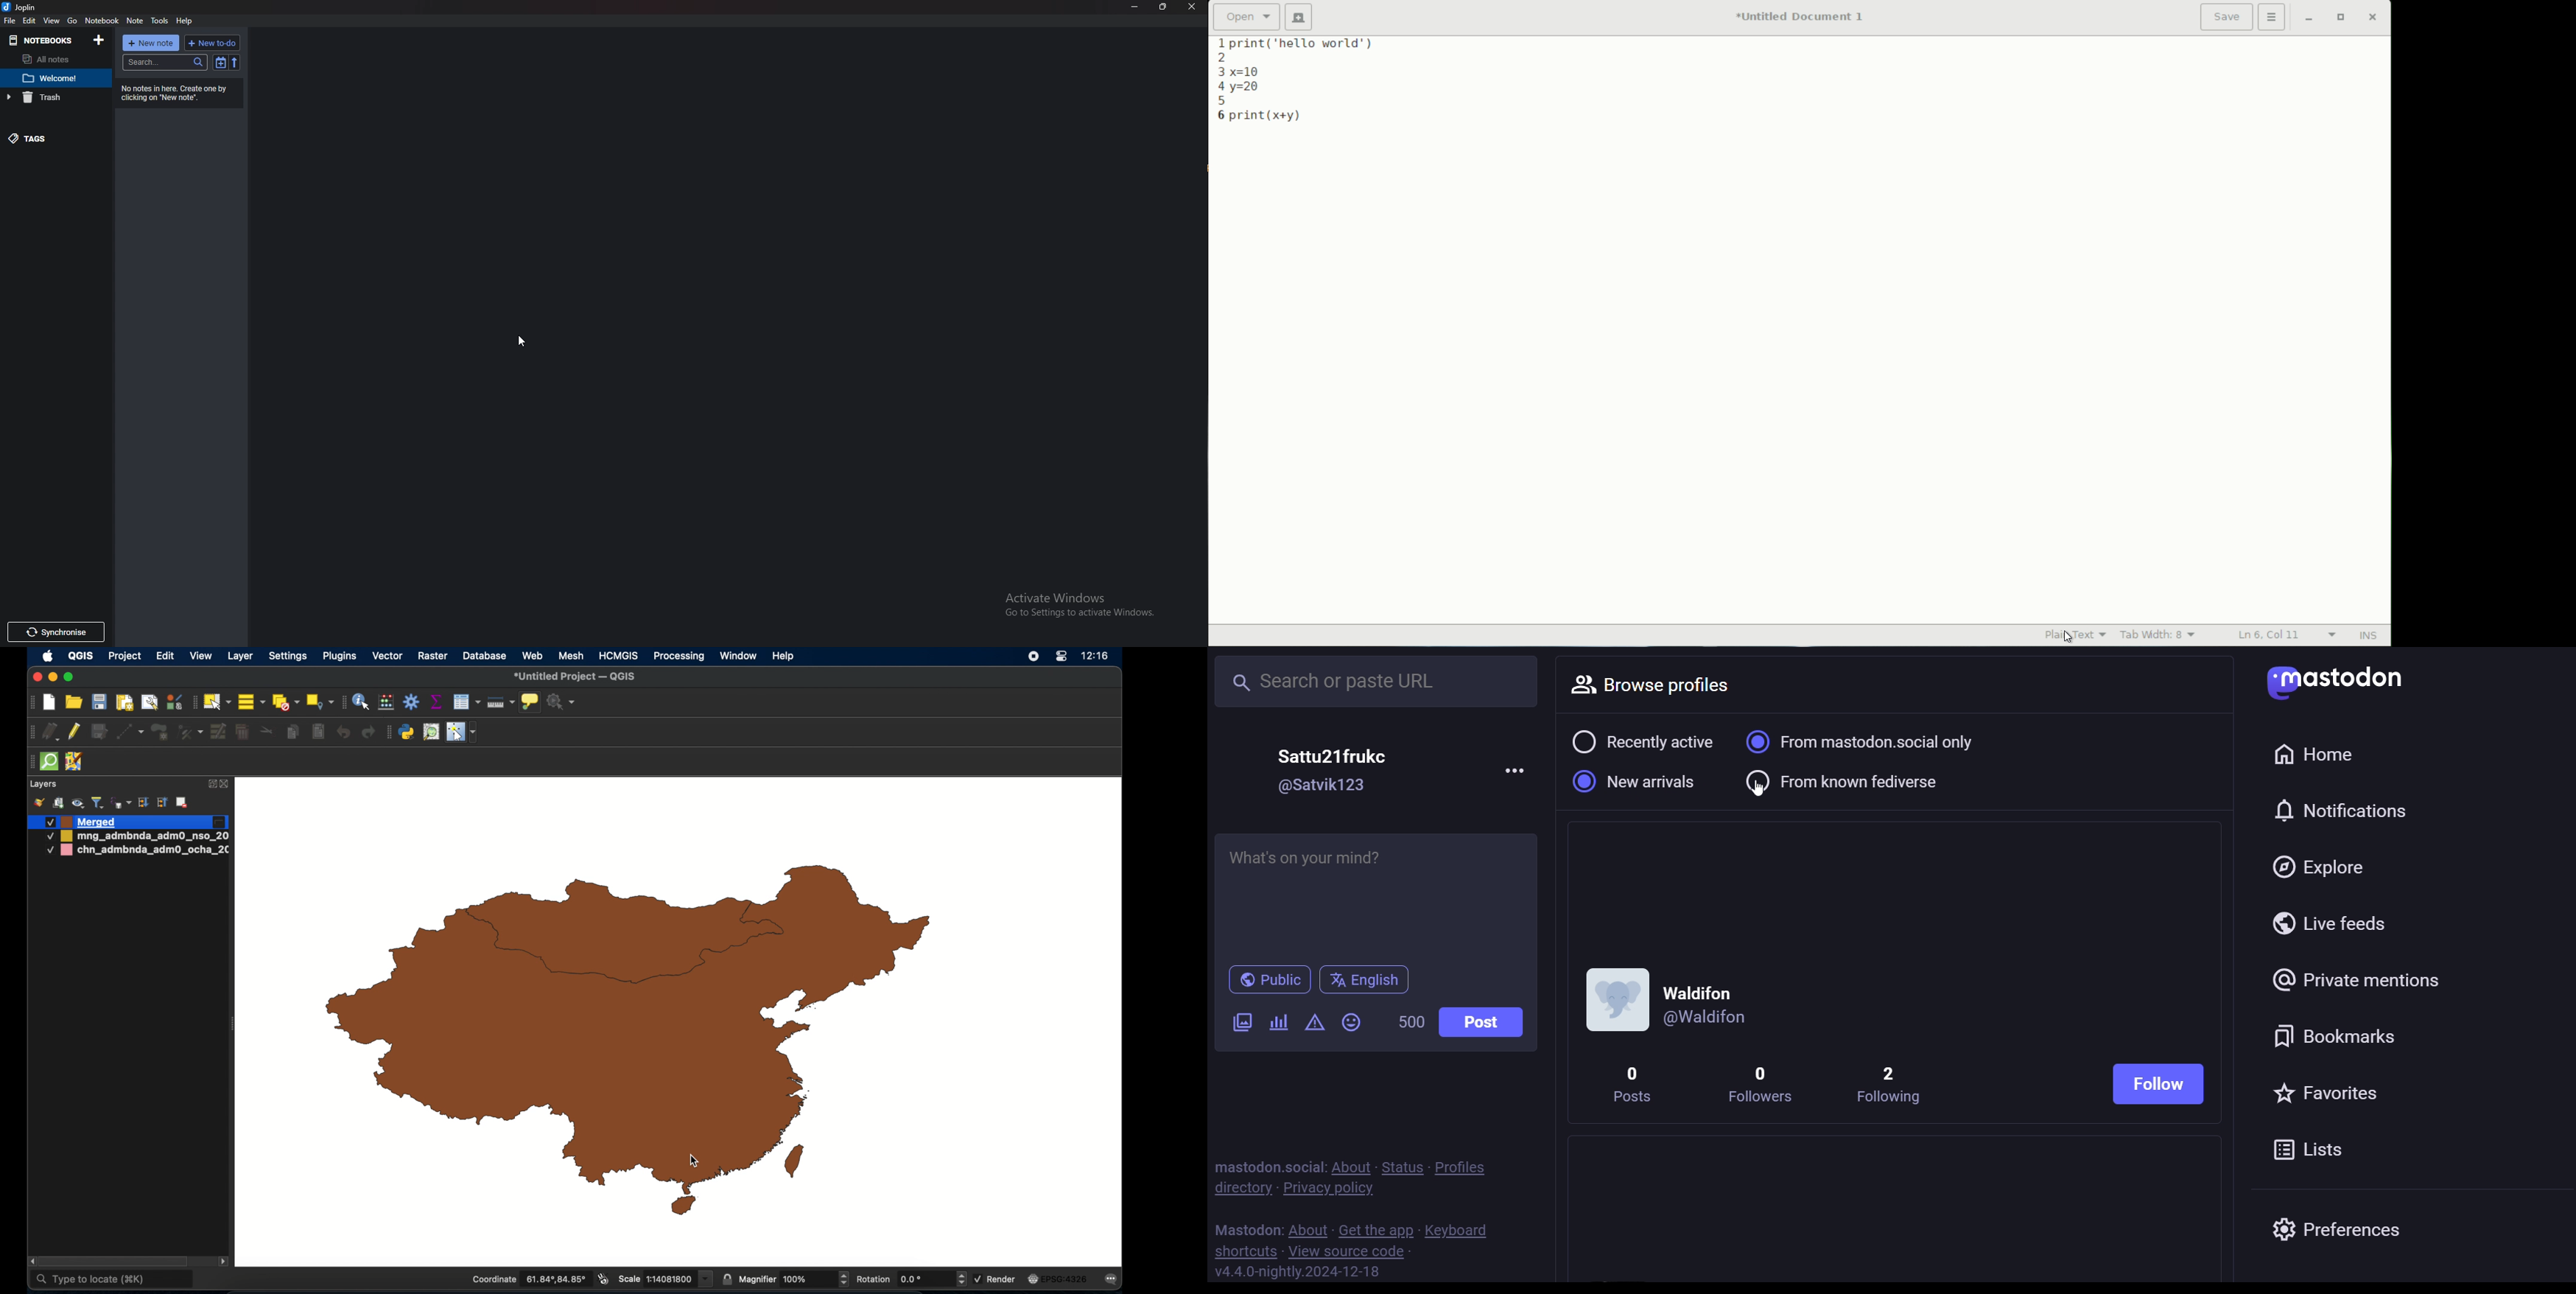  I want to click on edit, so click(32, 20).